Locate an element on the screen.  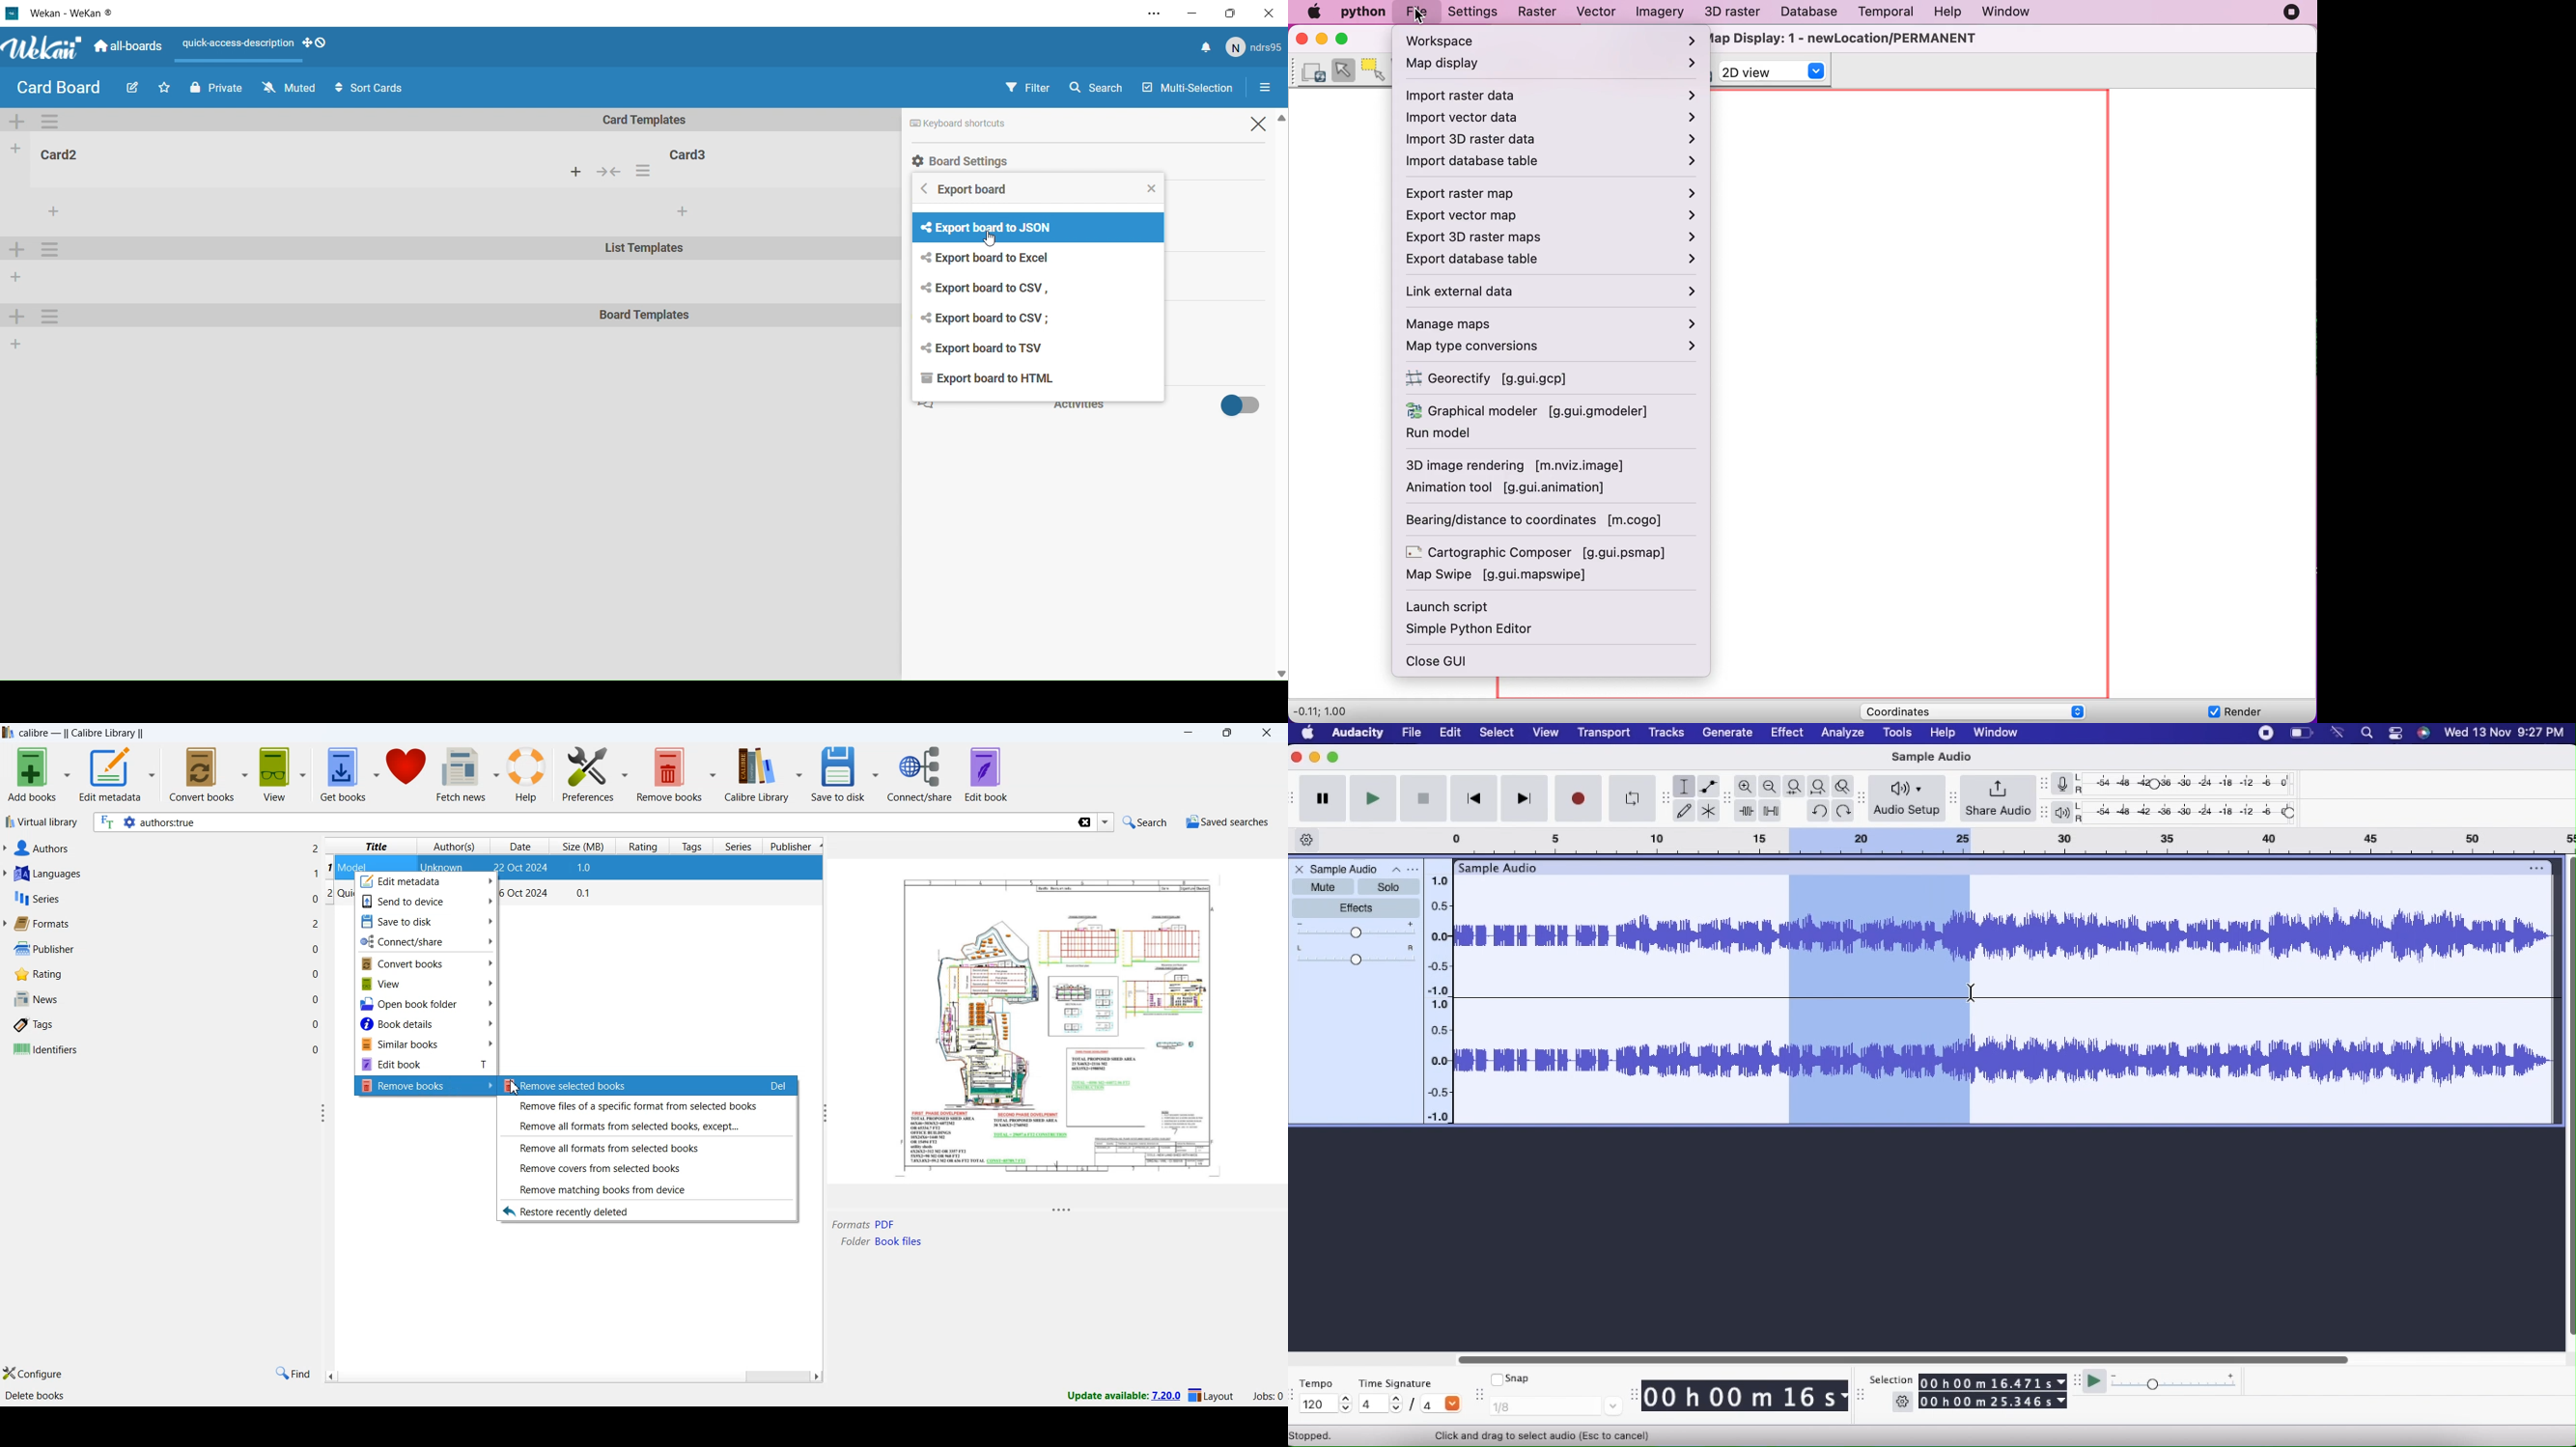
generate is located at coordinates (1726, 733).